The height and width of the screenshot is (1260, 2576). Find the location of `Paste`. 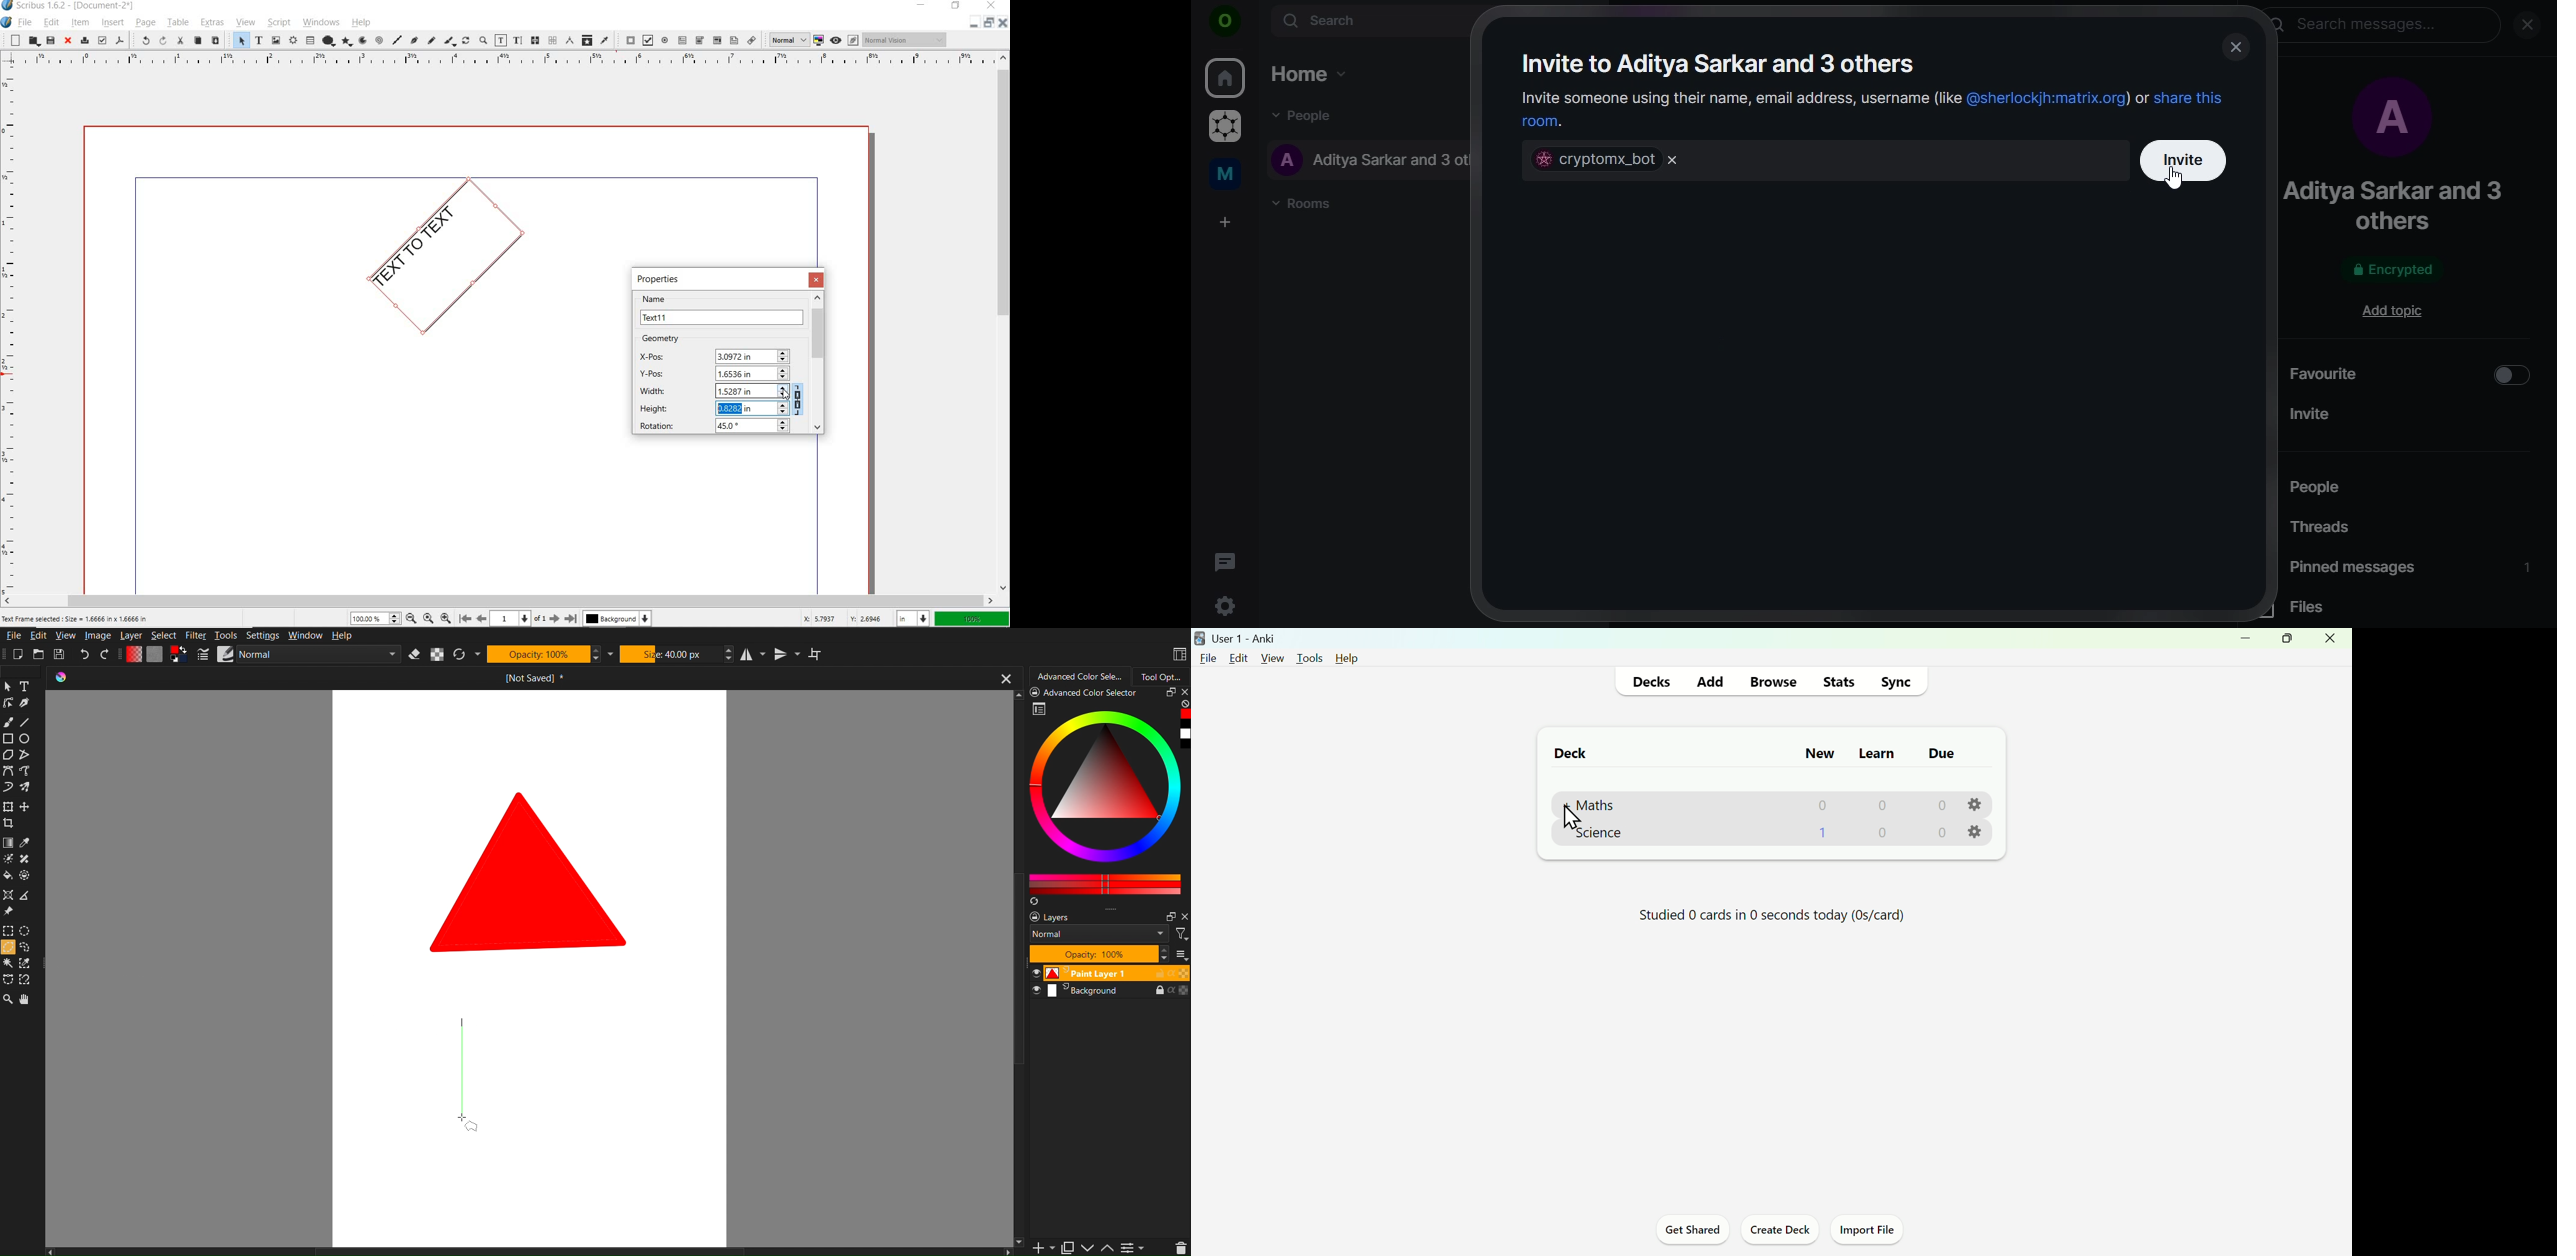

Paste is located at coordinates (1067, 1245).